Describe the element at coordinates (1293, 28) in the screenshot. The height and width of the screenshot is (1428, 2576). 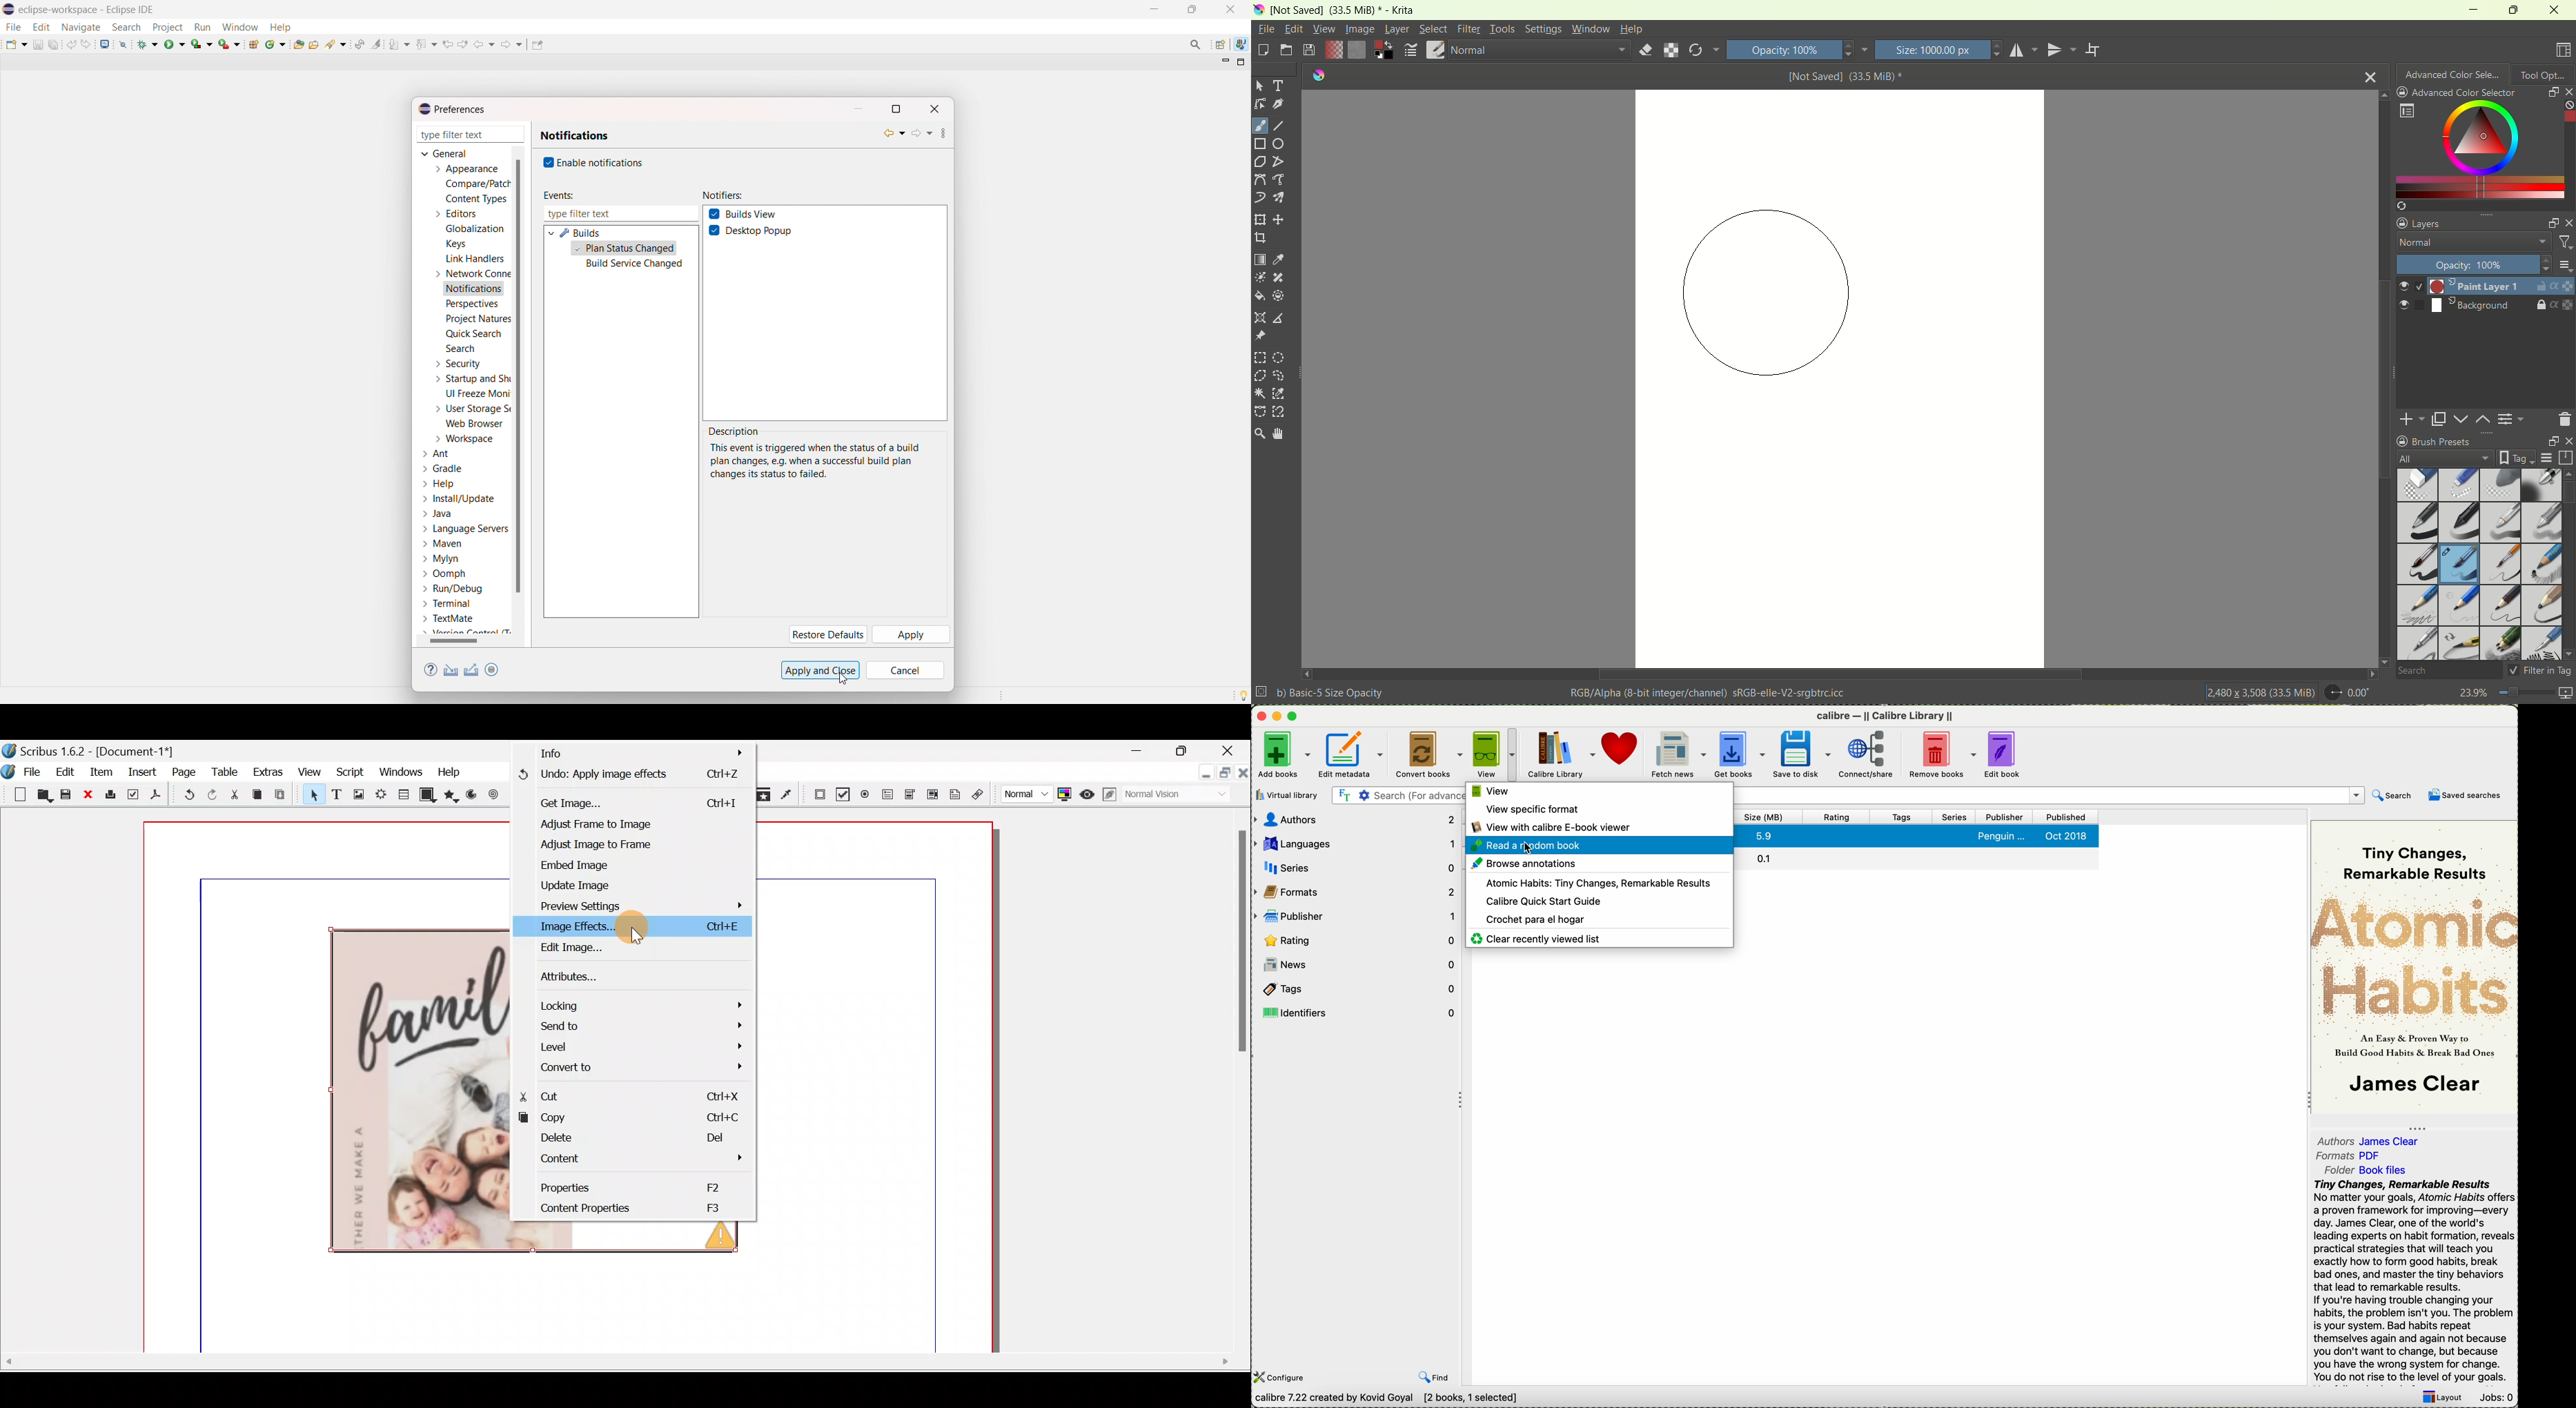
I see `edit` at that location.